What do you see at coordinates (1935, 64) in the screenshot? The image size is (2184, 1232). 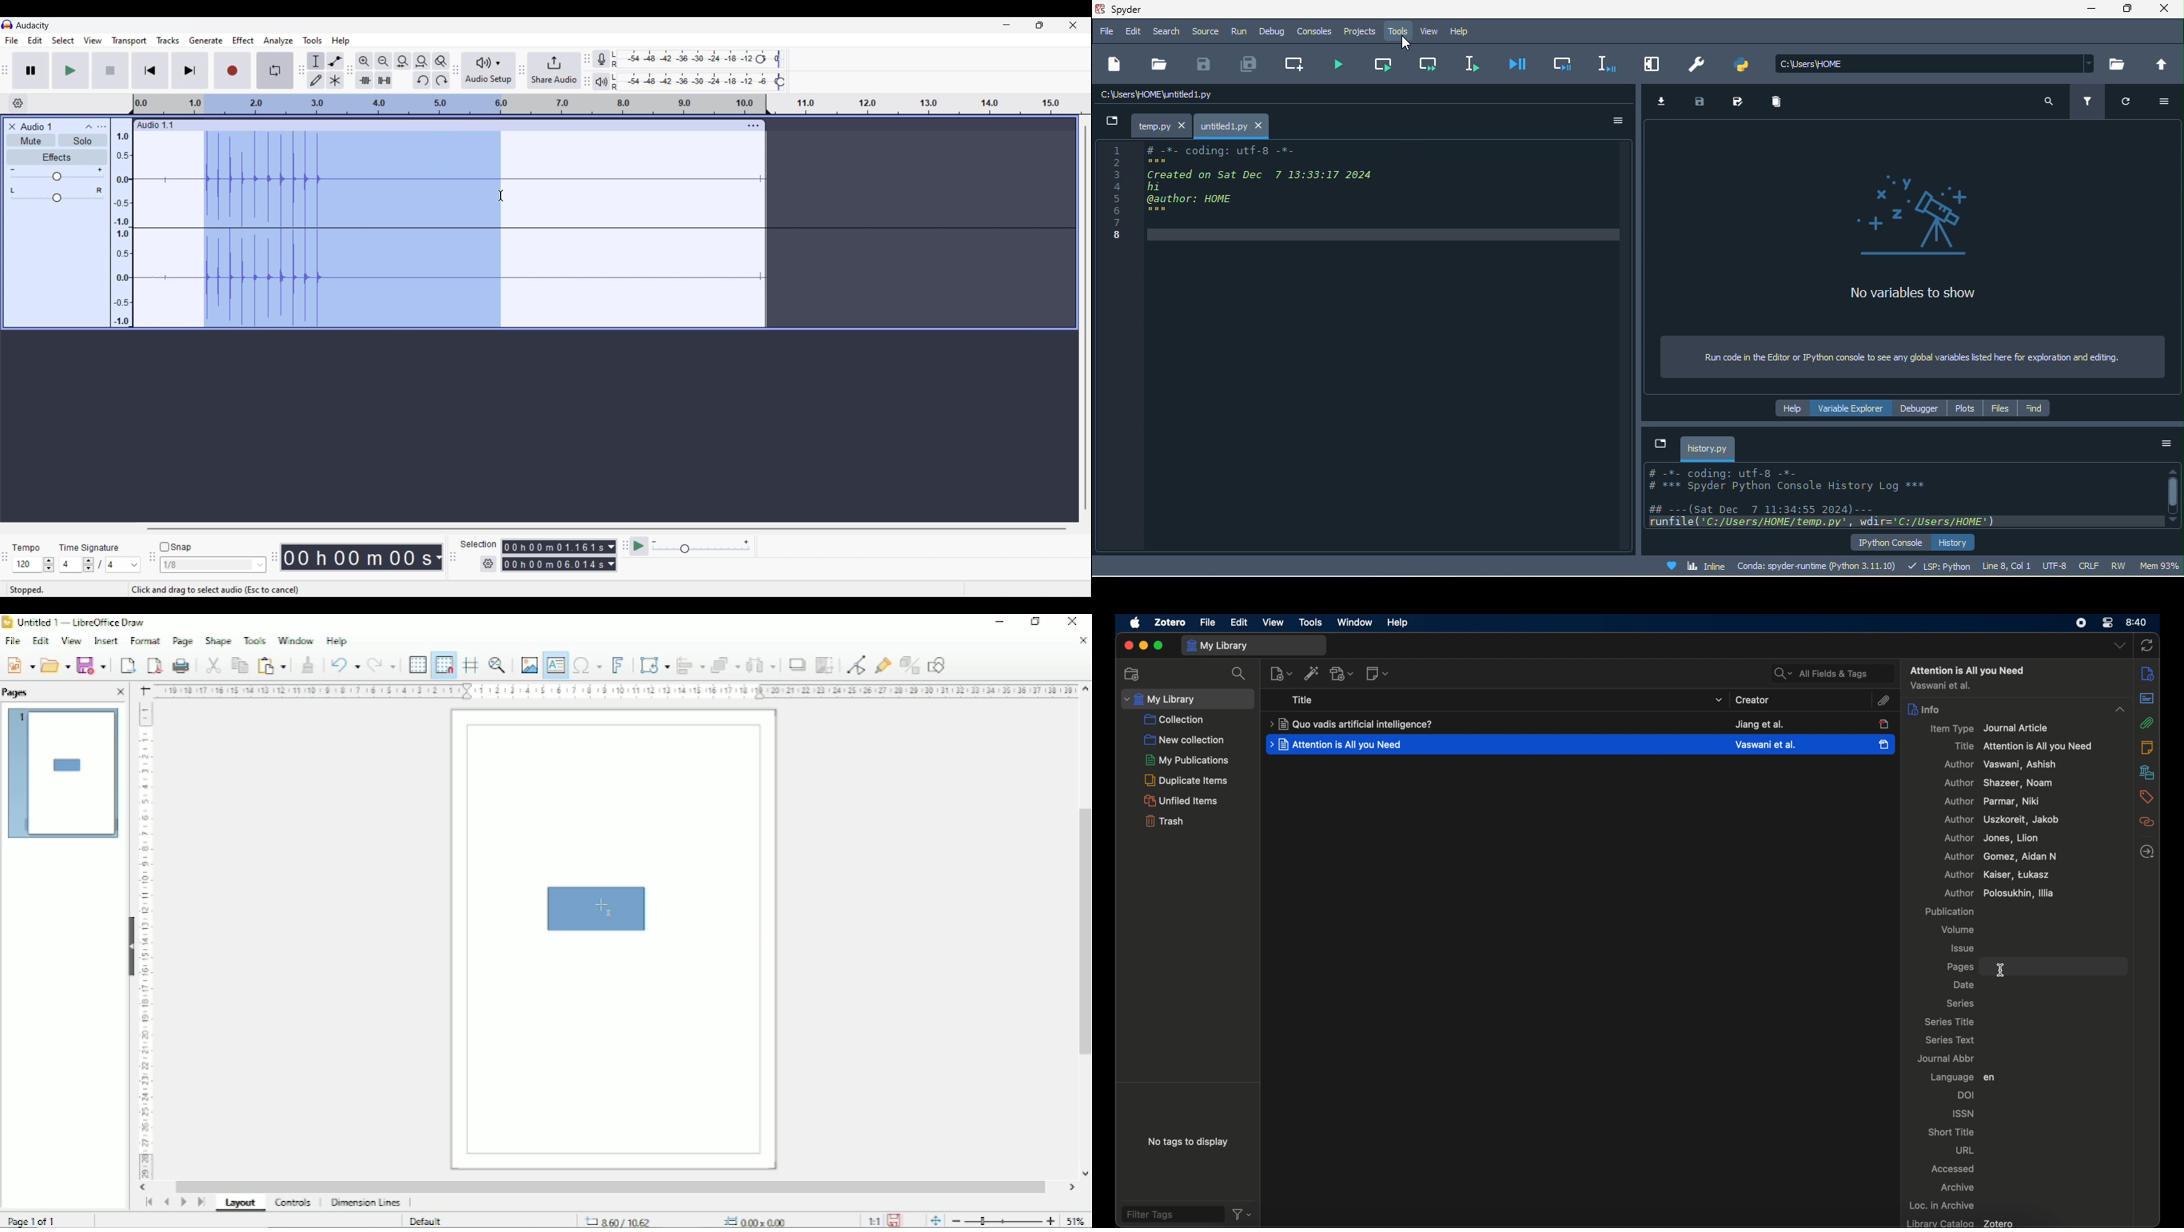 I see `c\users\home` at bounding box center [1935, 64].